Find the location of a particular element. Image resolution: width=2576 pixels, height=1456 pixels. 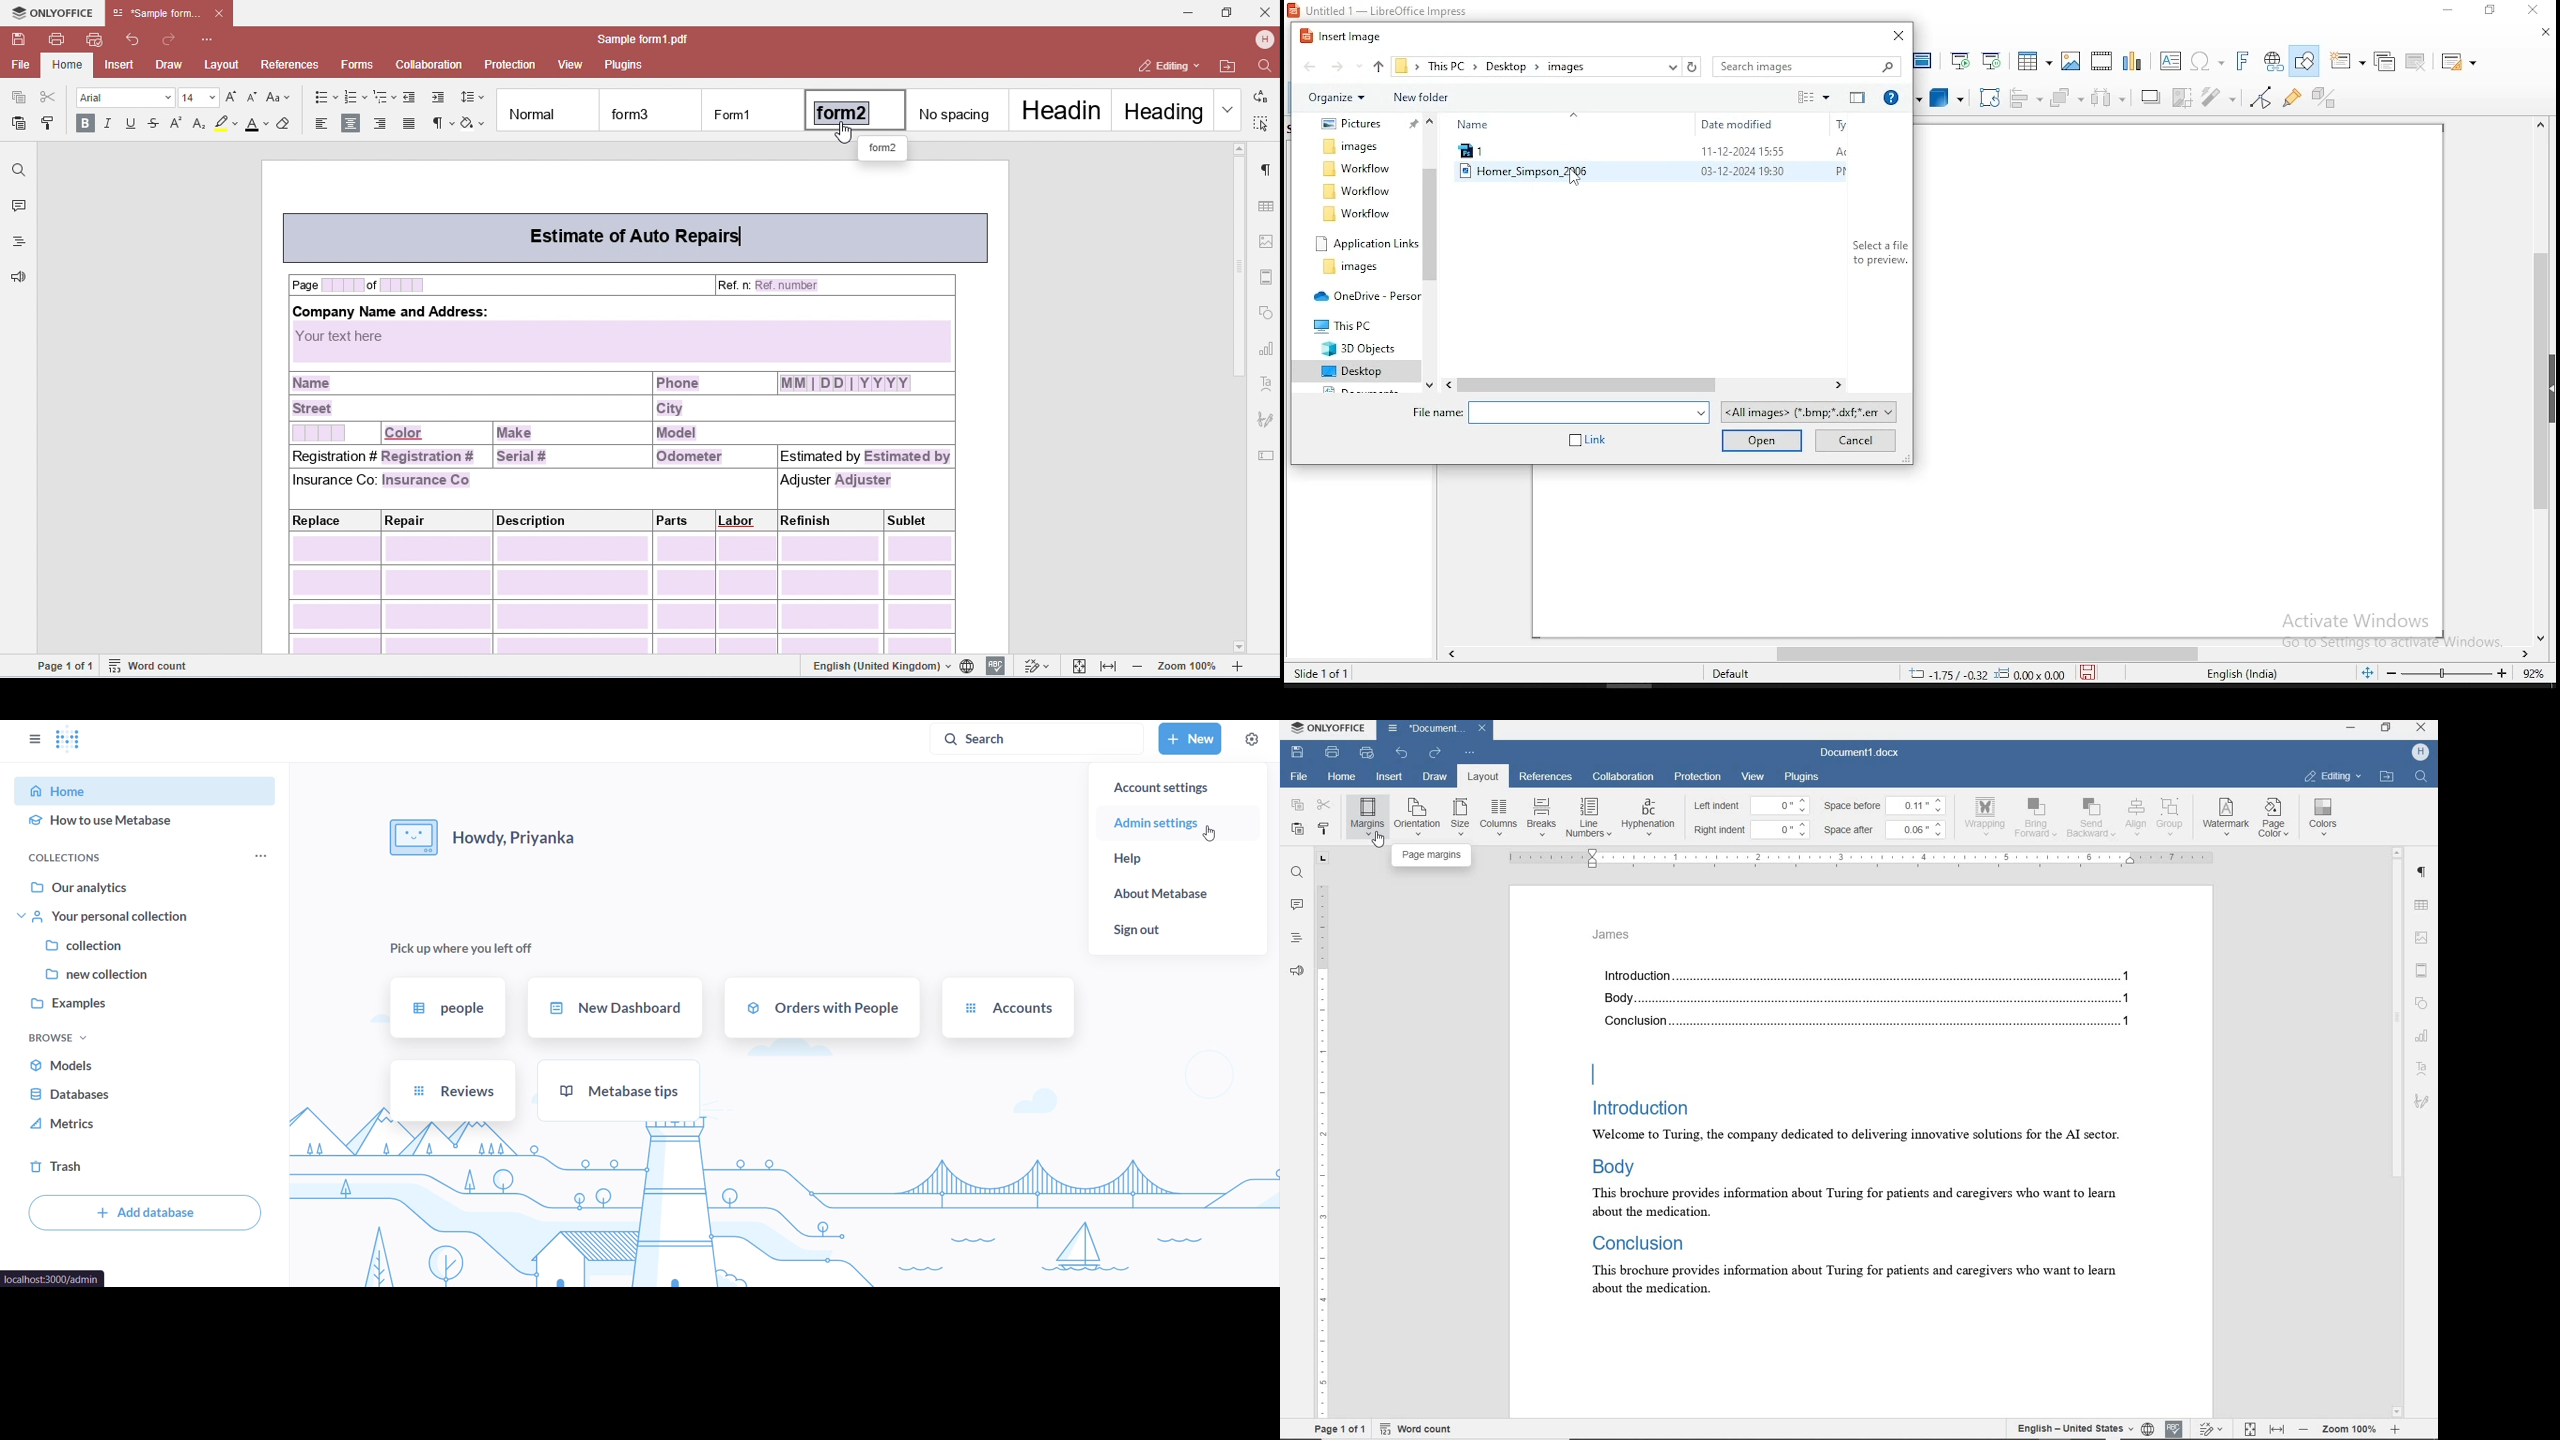

table is located at coordinates (2425, 906).